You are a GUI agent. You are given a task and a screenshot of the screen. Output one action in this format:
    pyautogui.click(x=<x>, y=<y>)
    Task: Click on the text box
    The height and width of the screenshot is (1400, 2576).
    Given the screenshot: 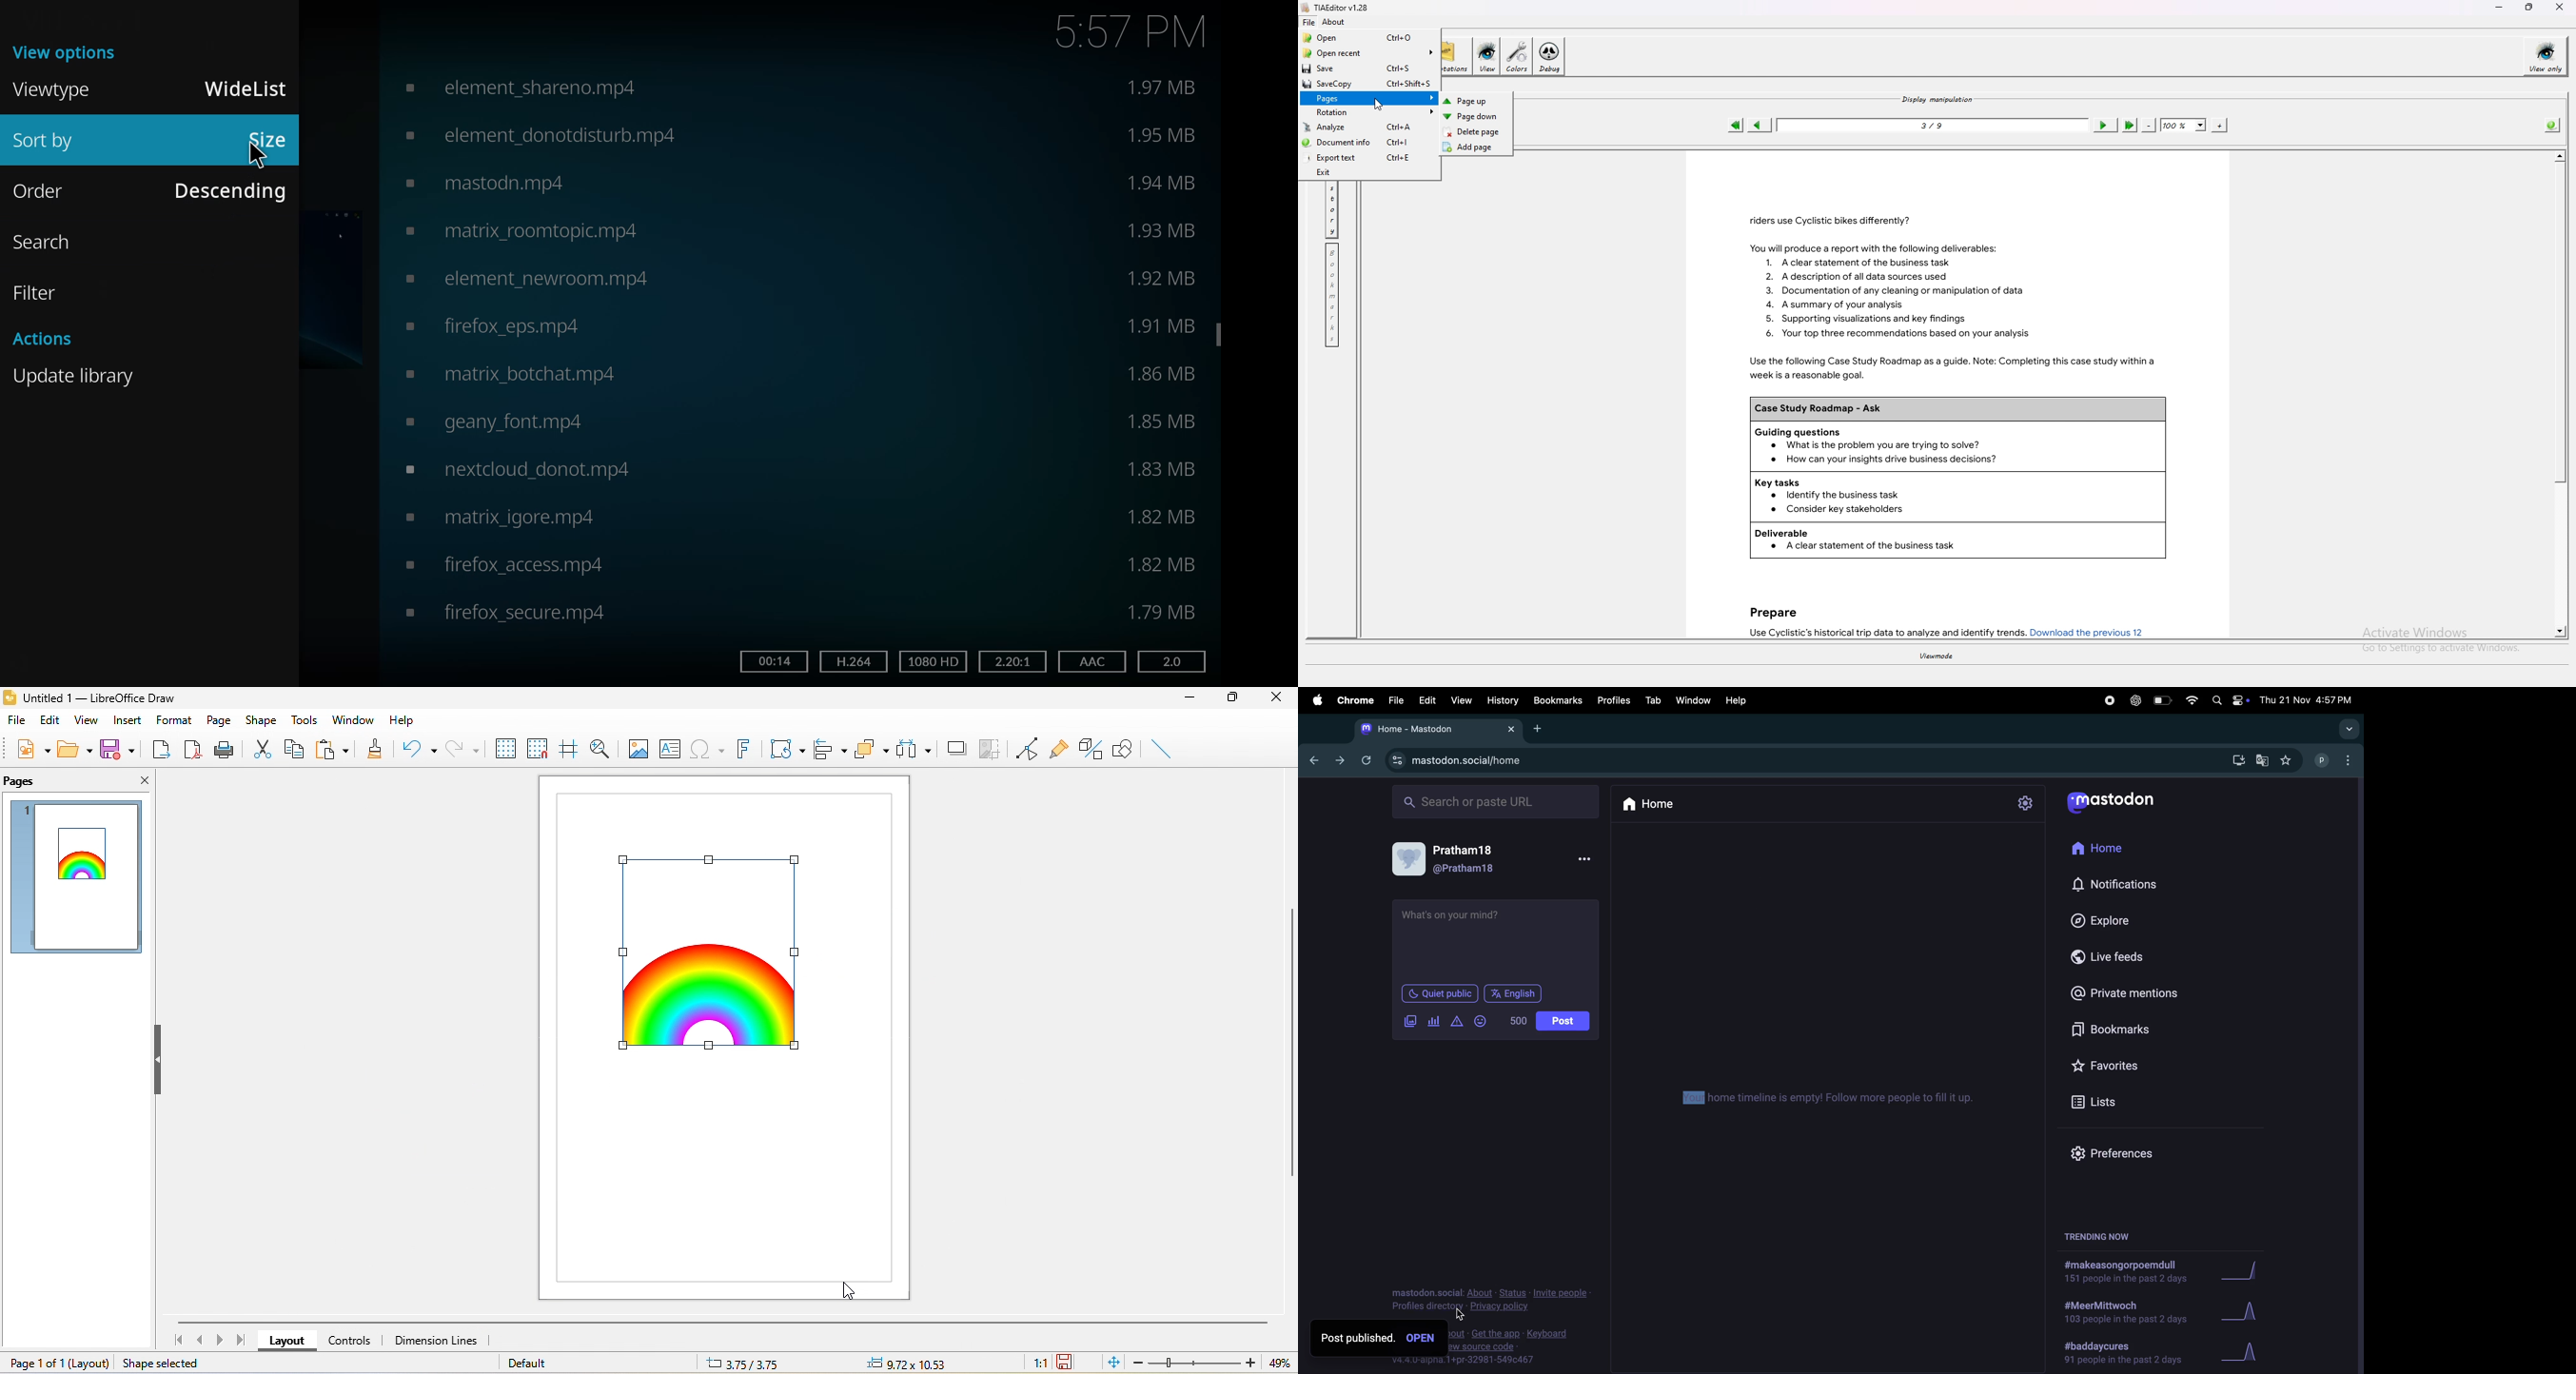 What is the action you would take?
    pyautogui.click(x=673, y=747)
    